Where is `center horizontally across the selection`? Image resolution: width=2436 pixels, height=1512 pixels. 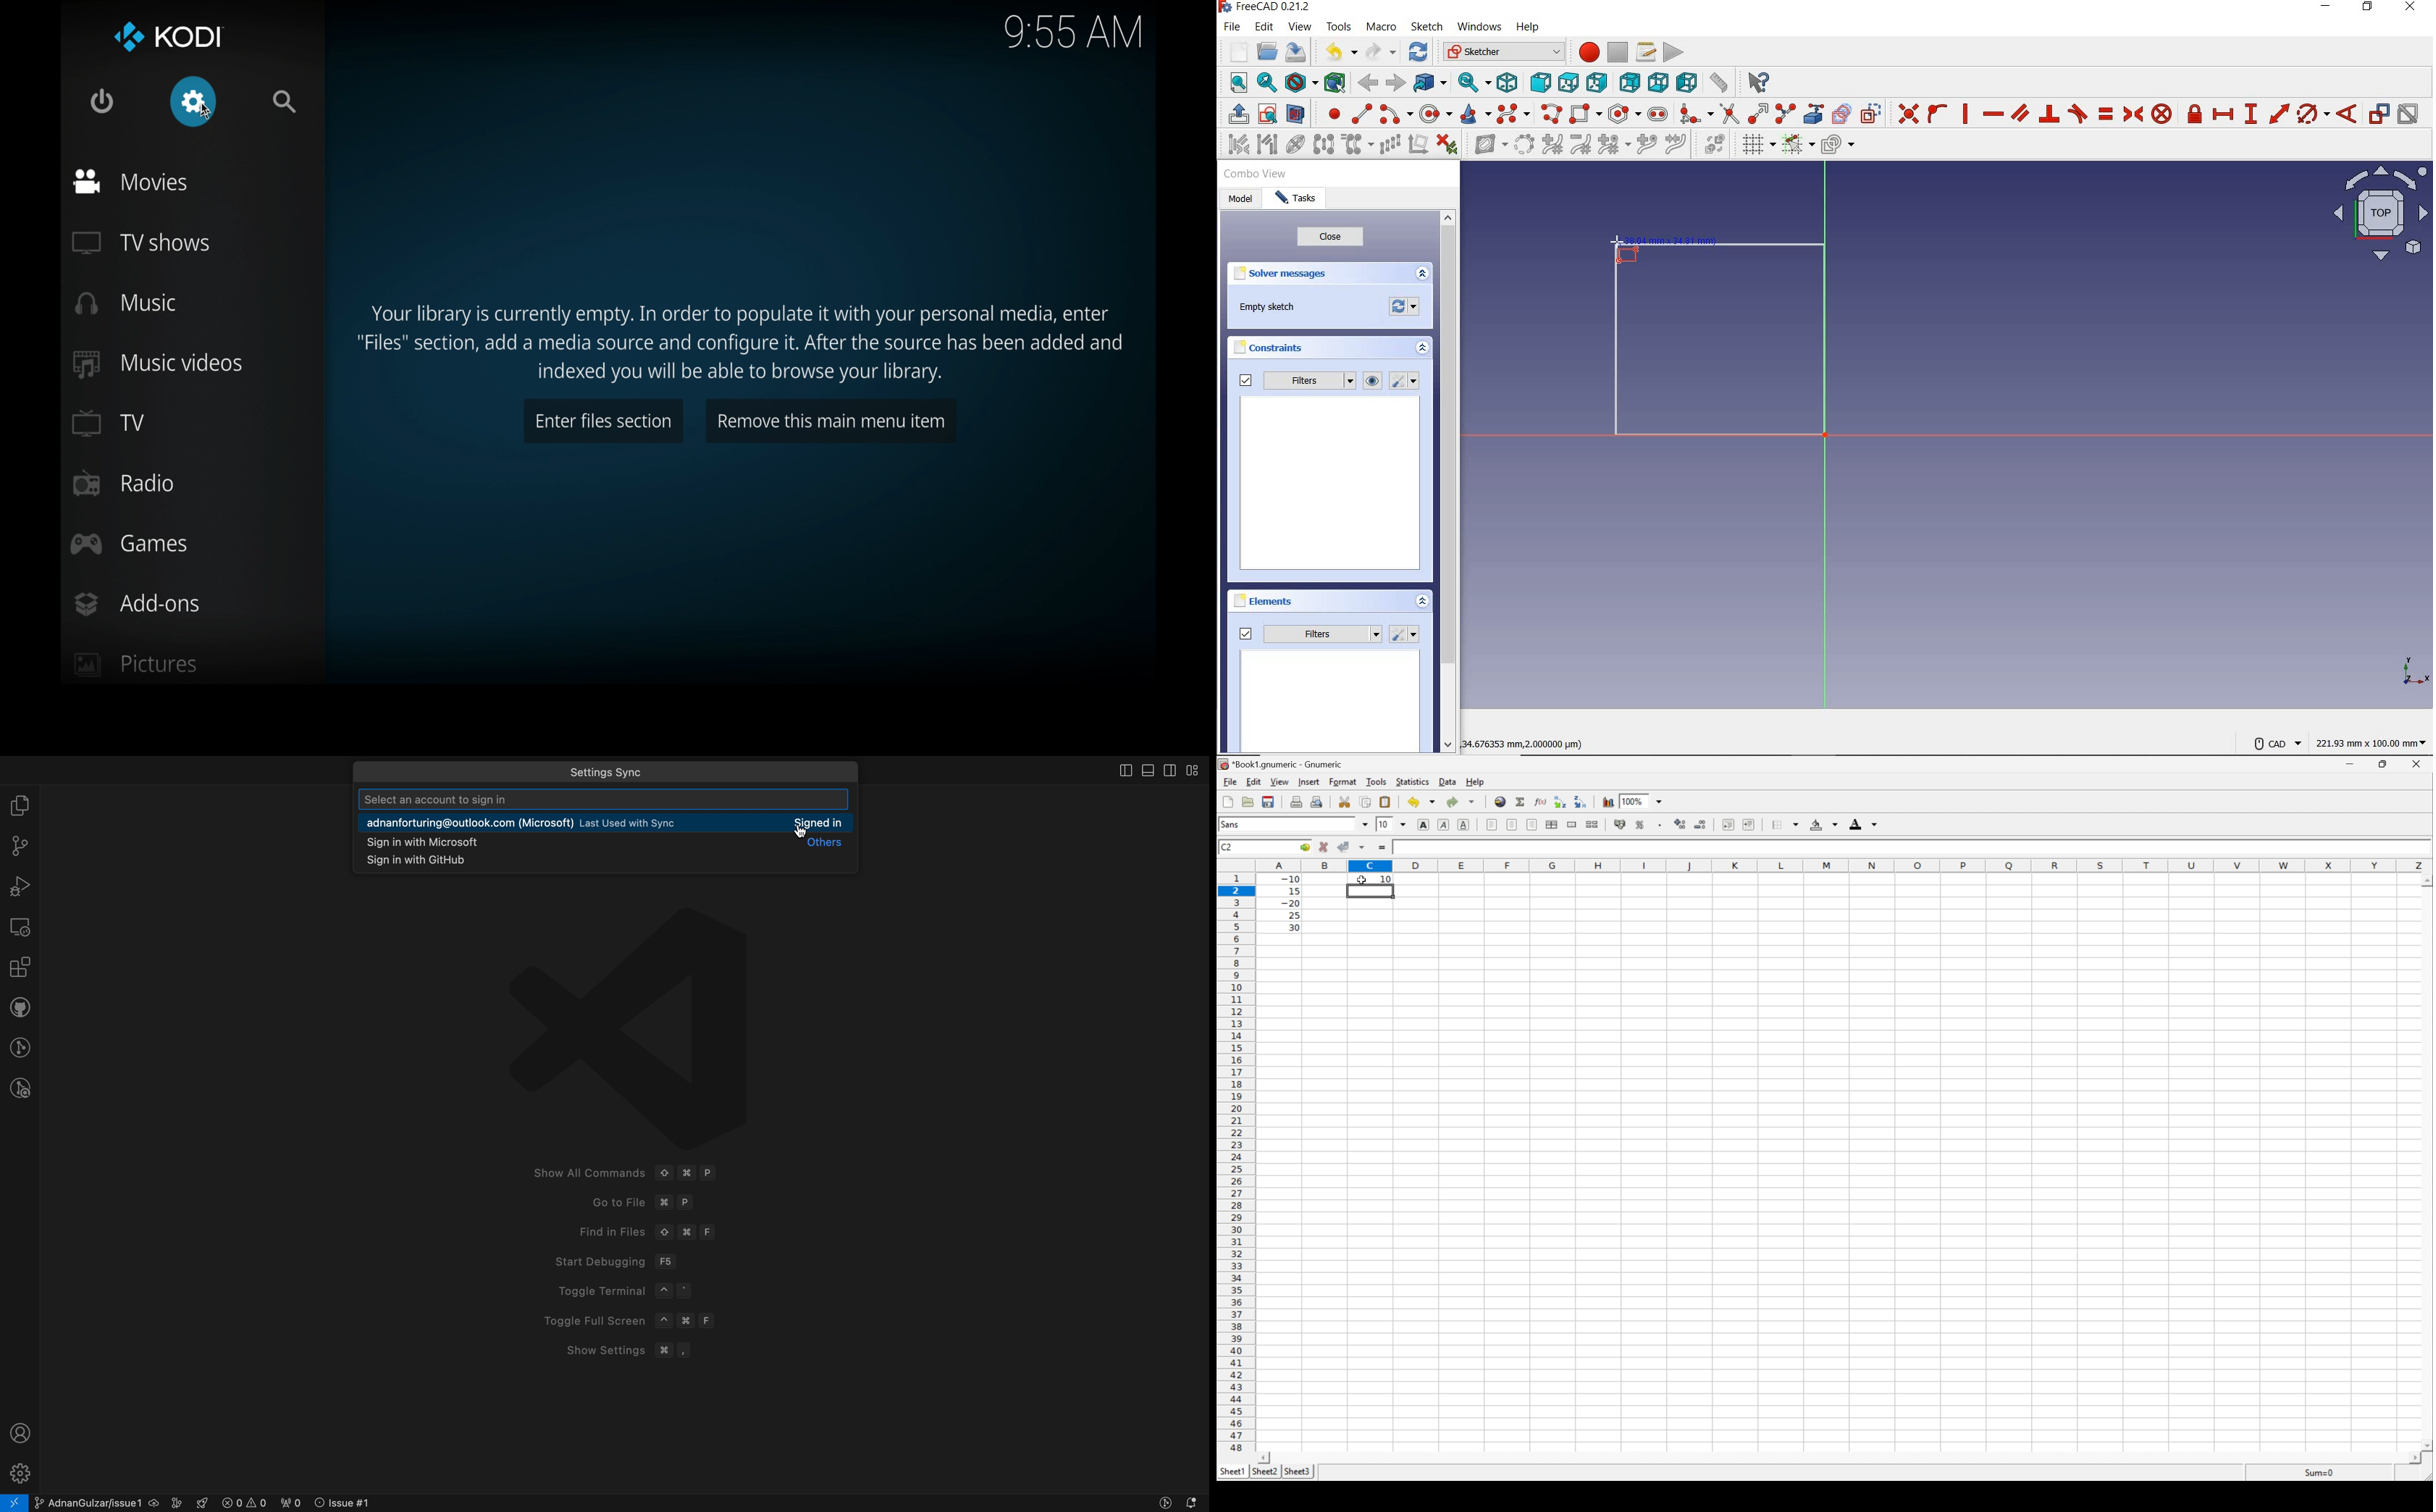 center horizontally across the selection is located at coordinates (1552, 825).